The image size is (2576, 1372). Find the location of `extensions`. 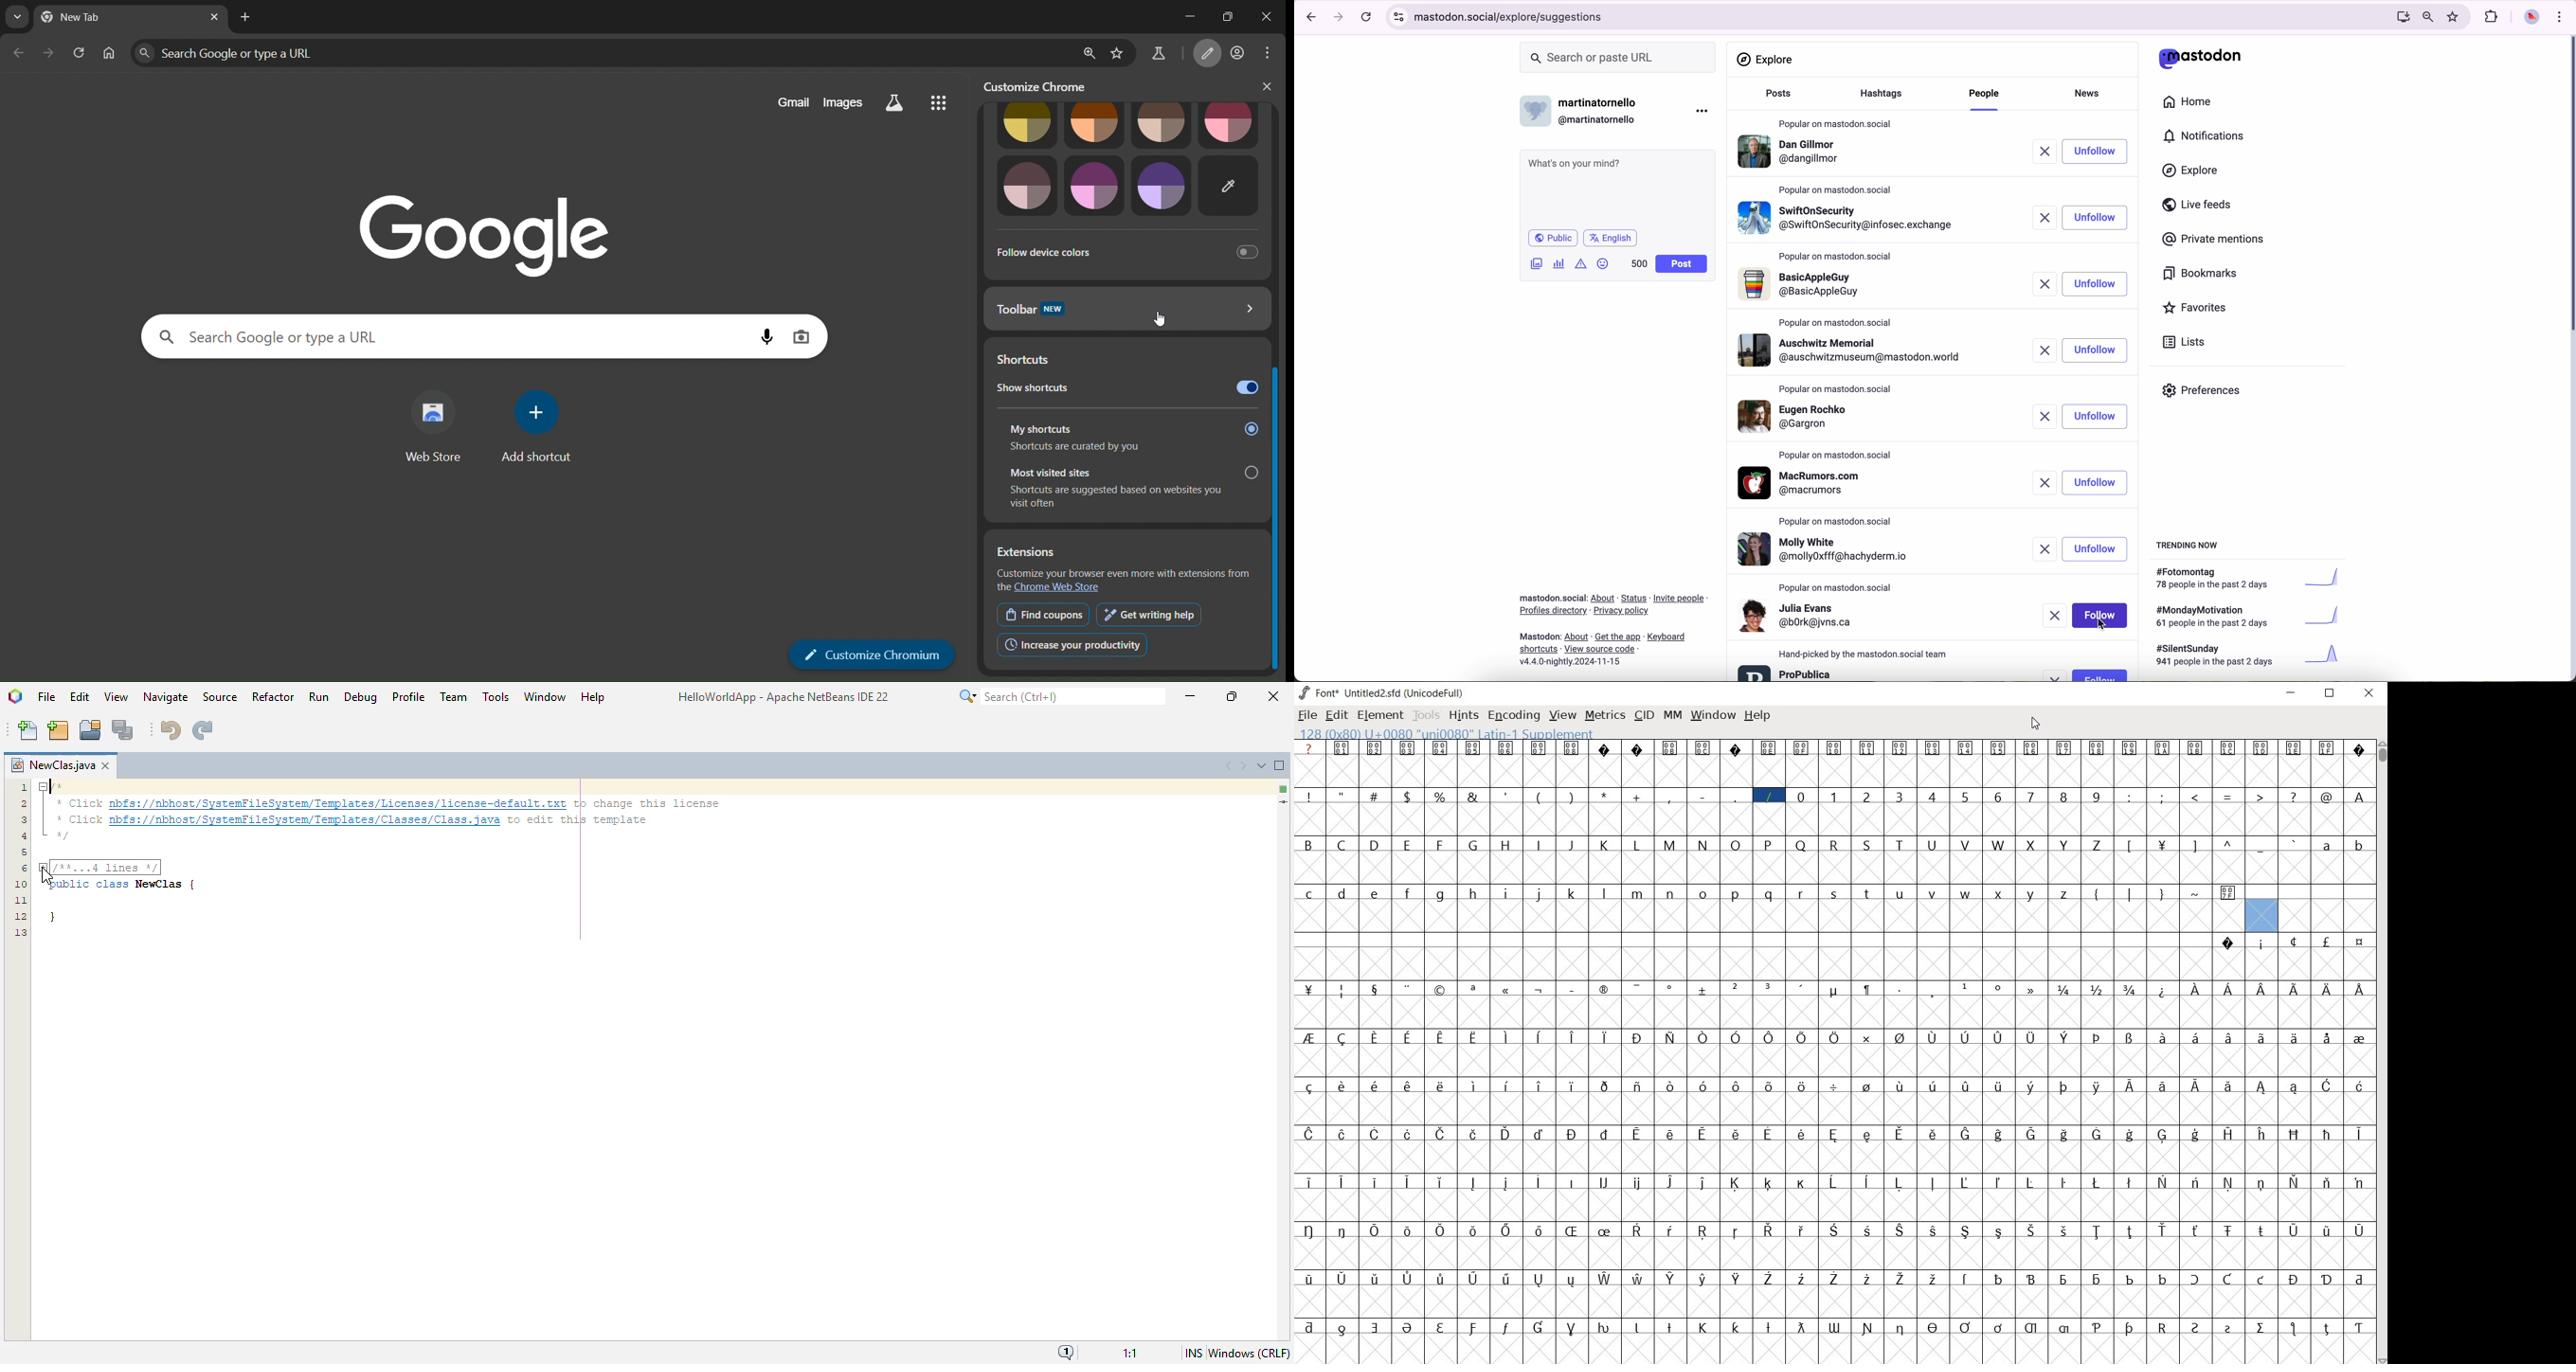

extensions is located at coordinates (1028, 553).